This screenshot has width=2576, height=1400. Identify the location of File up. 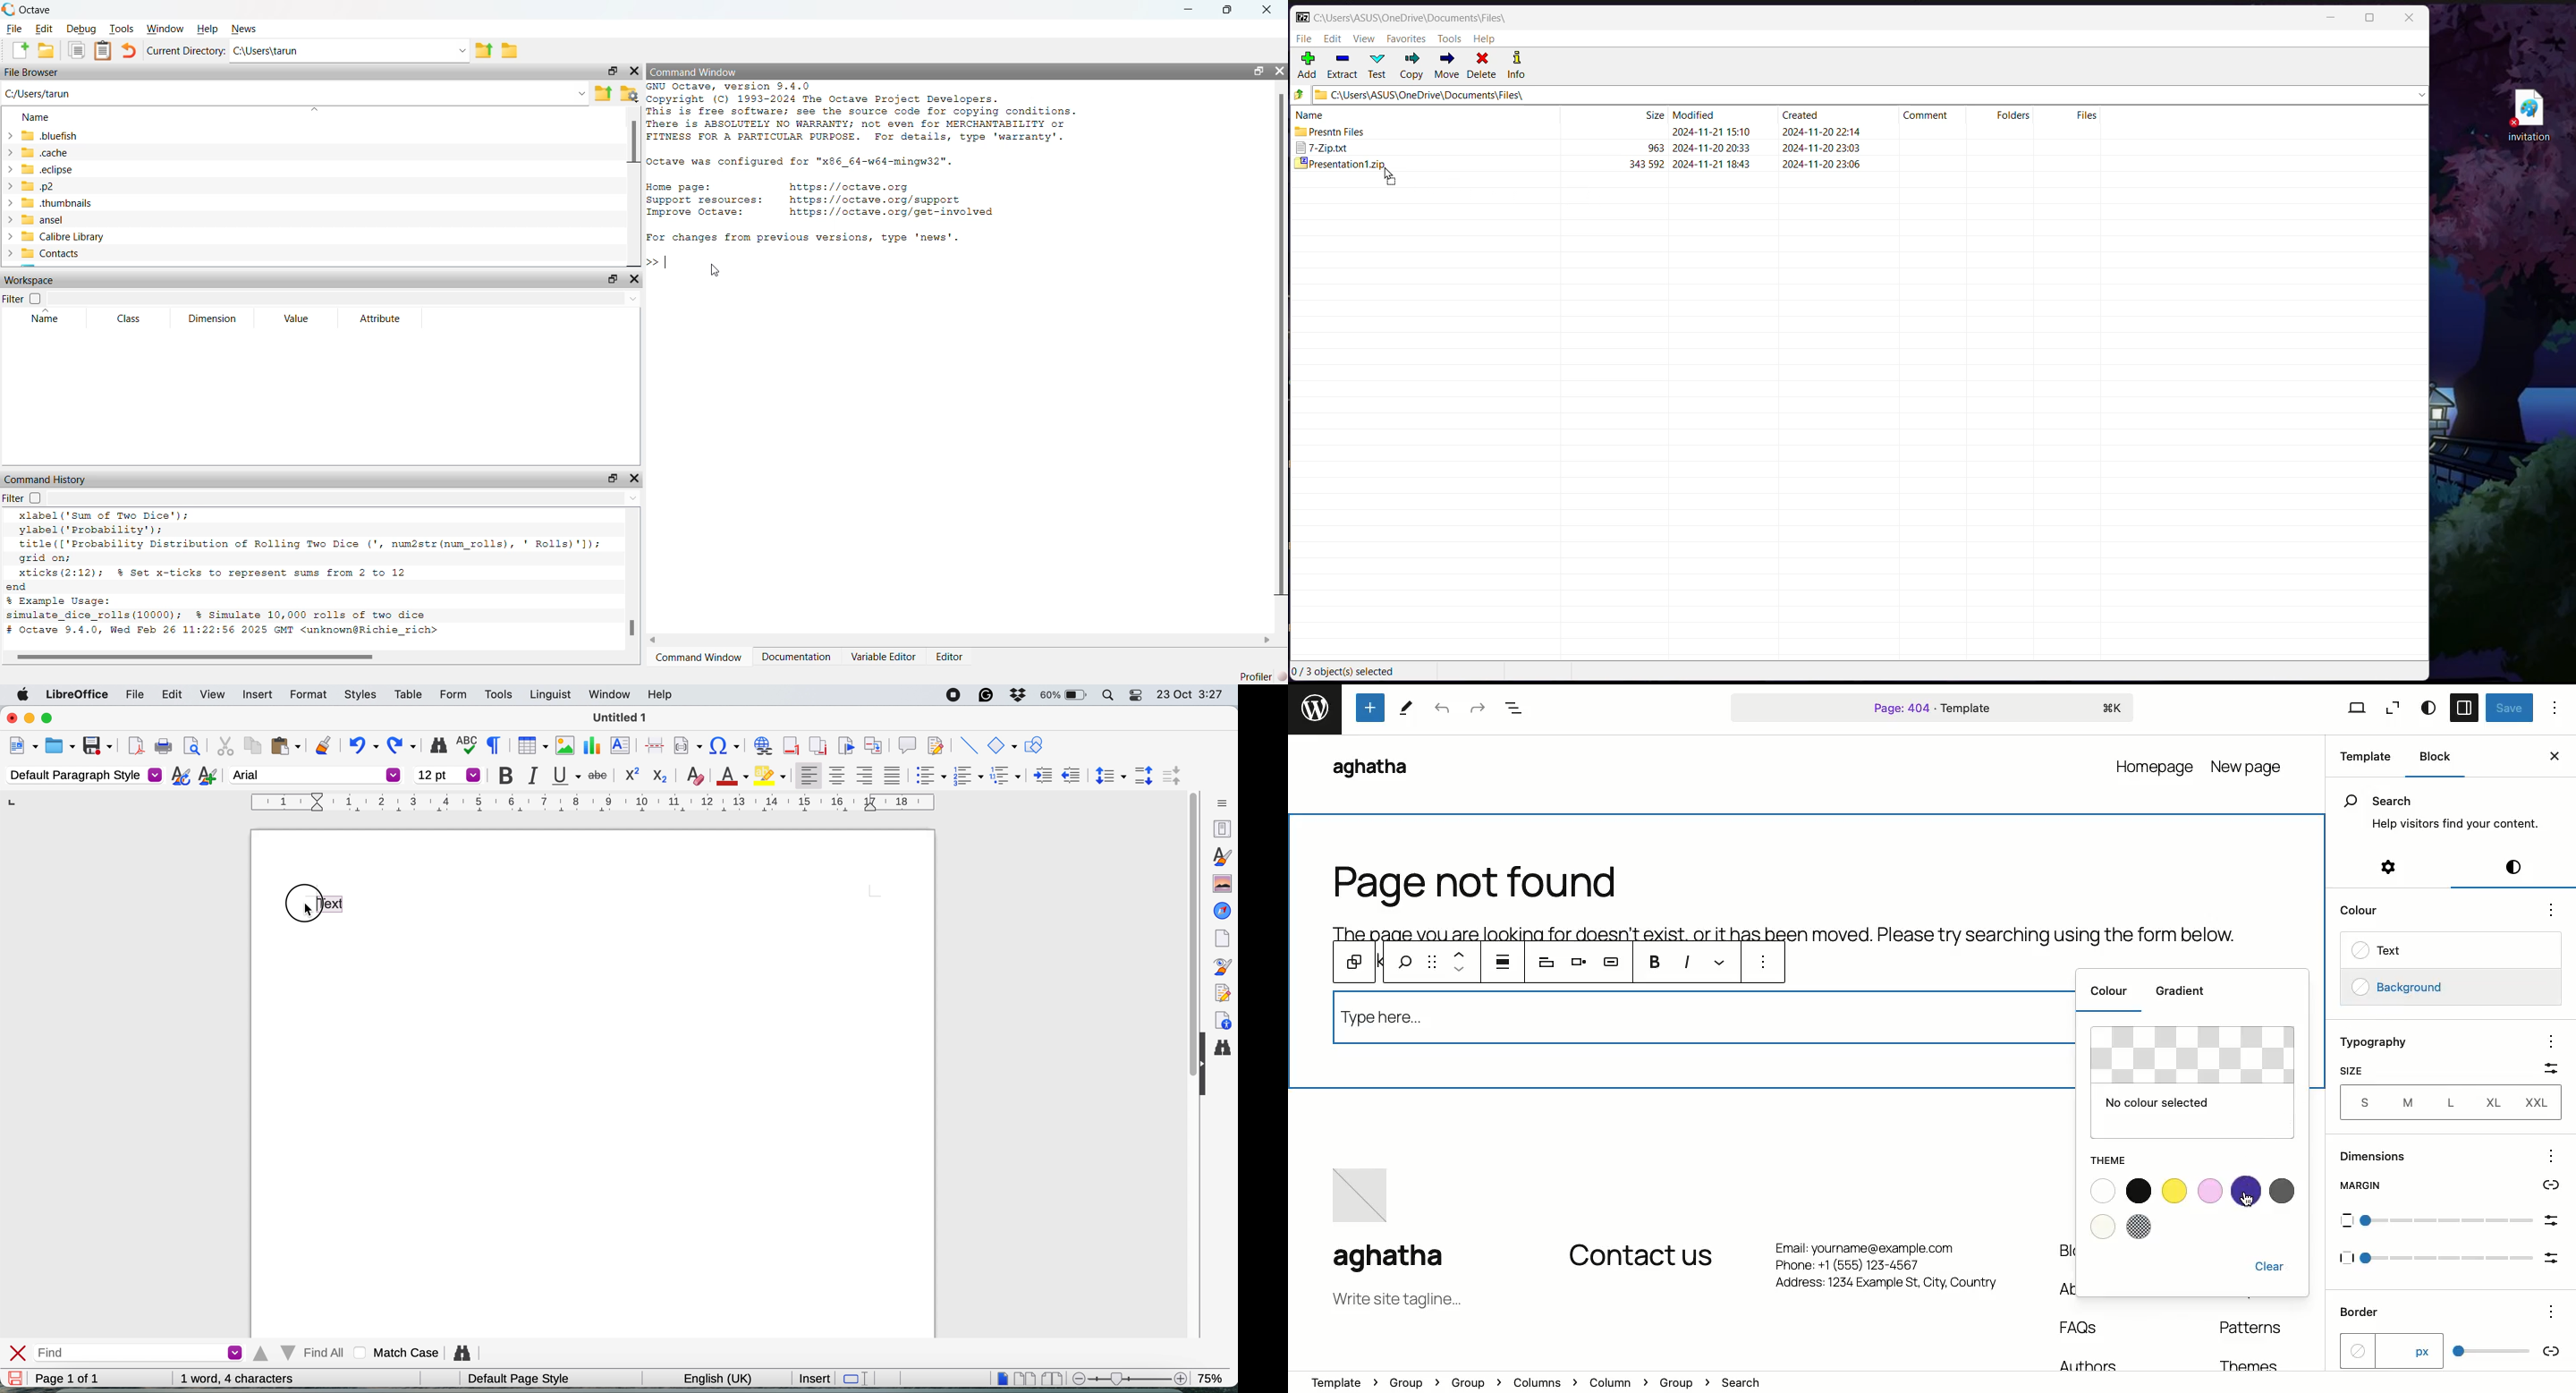
(482, 51).